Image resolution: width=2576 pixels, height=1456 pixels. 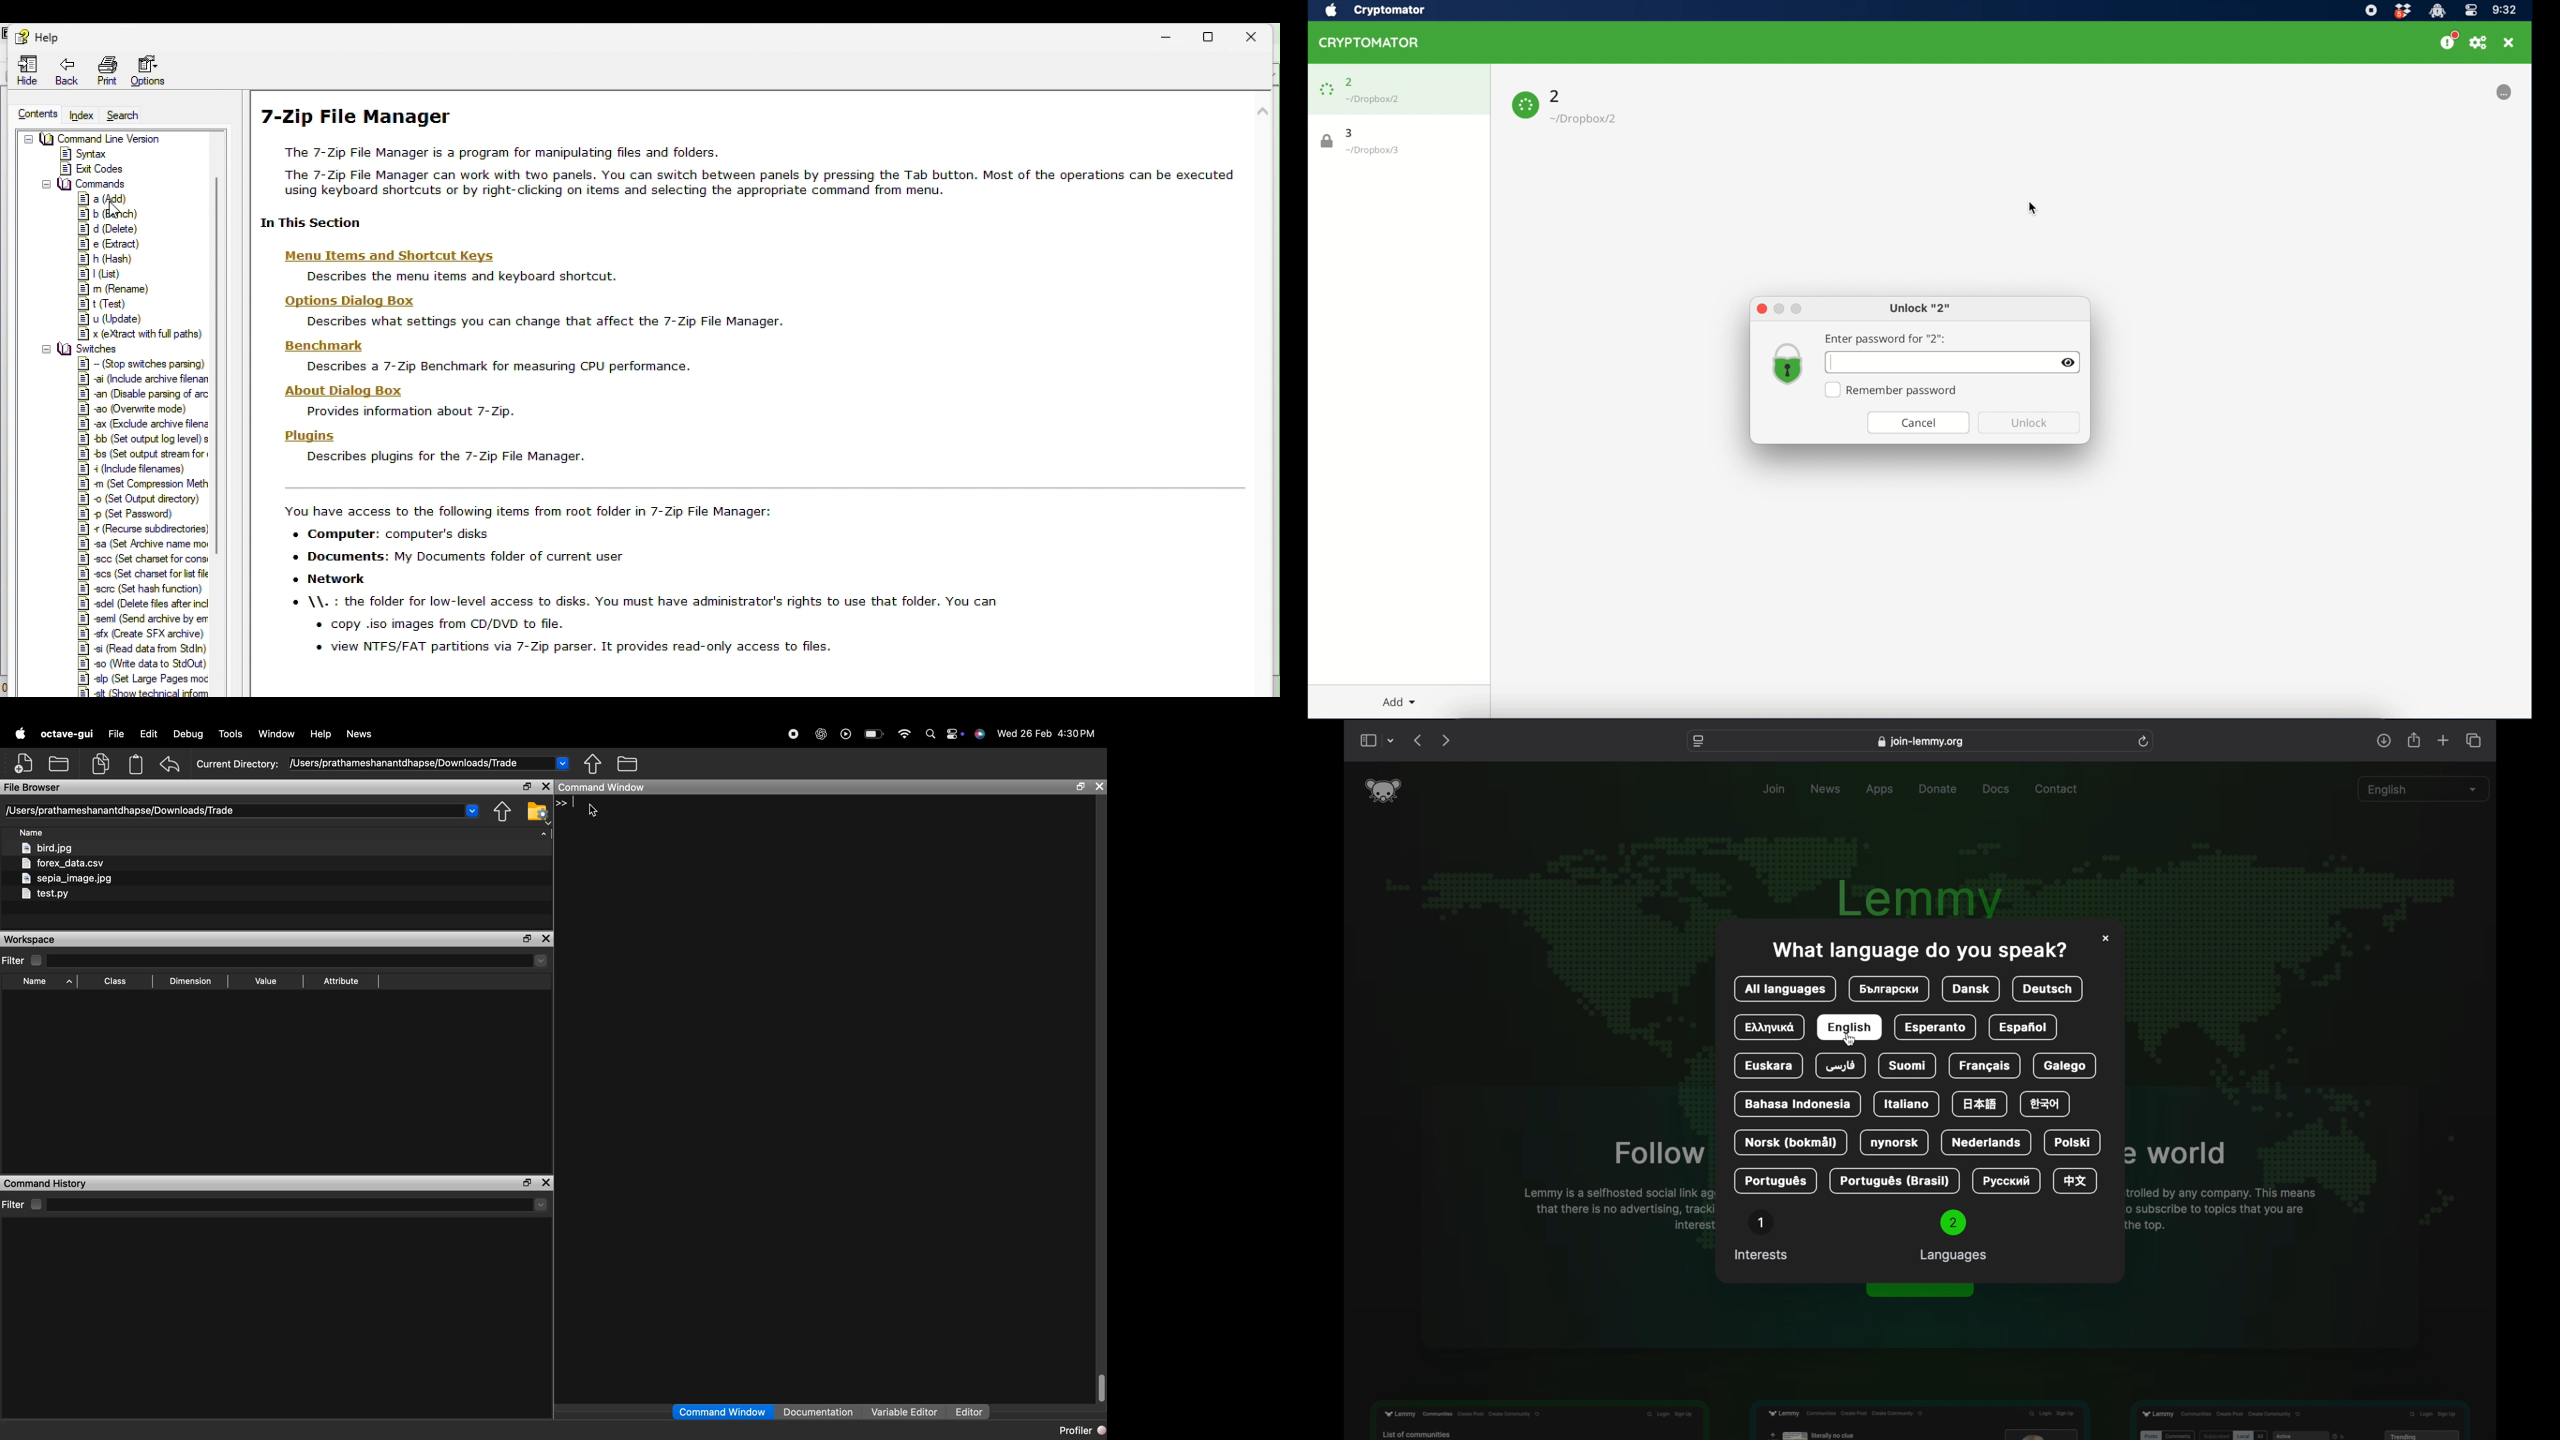 What do you see at coordinates (104, 274) in the screenshot?
I see `l` at bounding box center [104, 274].